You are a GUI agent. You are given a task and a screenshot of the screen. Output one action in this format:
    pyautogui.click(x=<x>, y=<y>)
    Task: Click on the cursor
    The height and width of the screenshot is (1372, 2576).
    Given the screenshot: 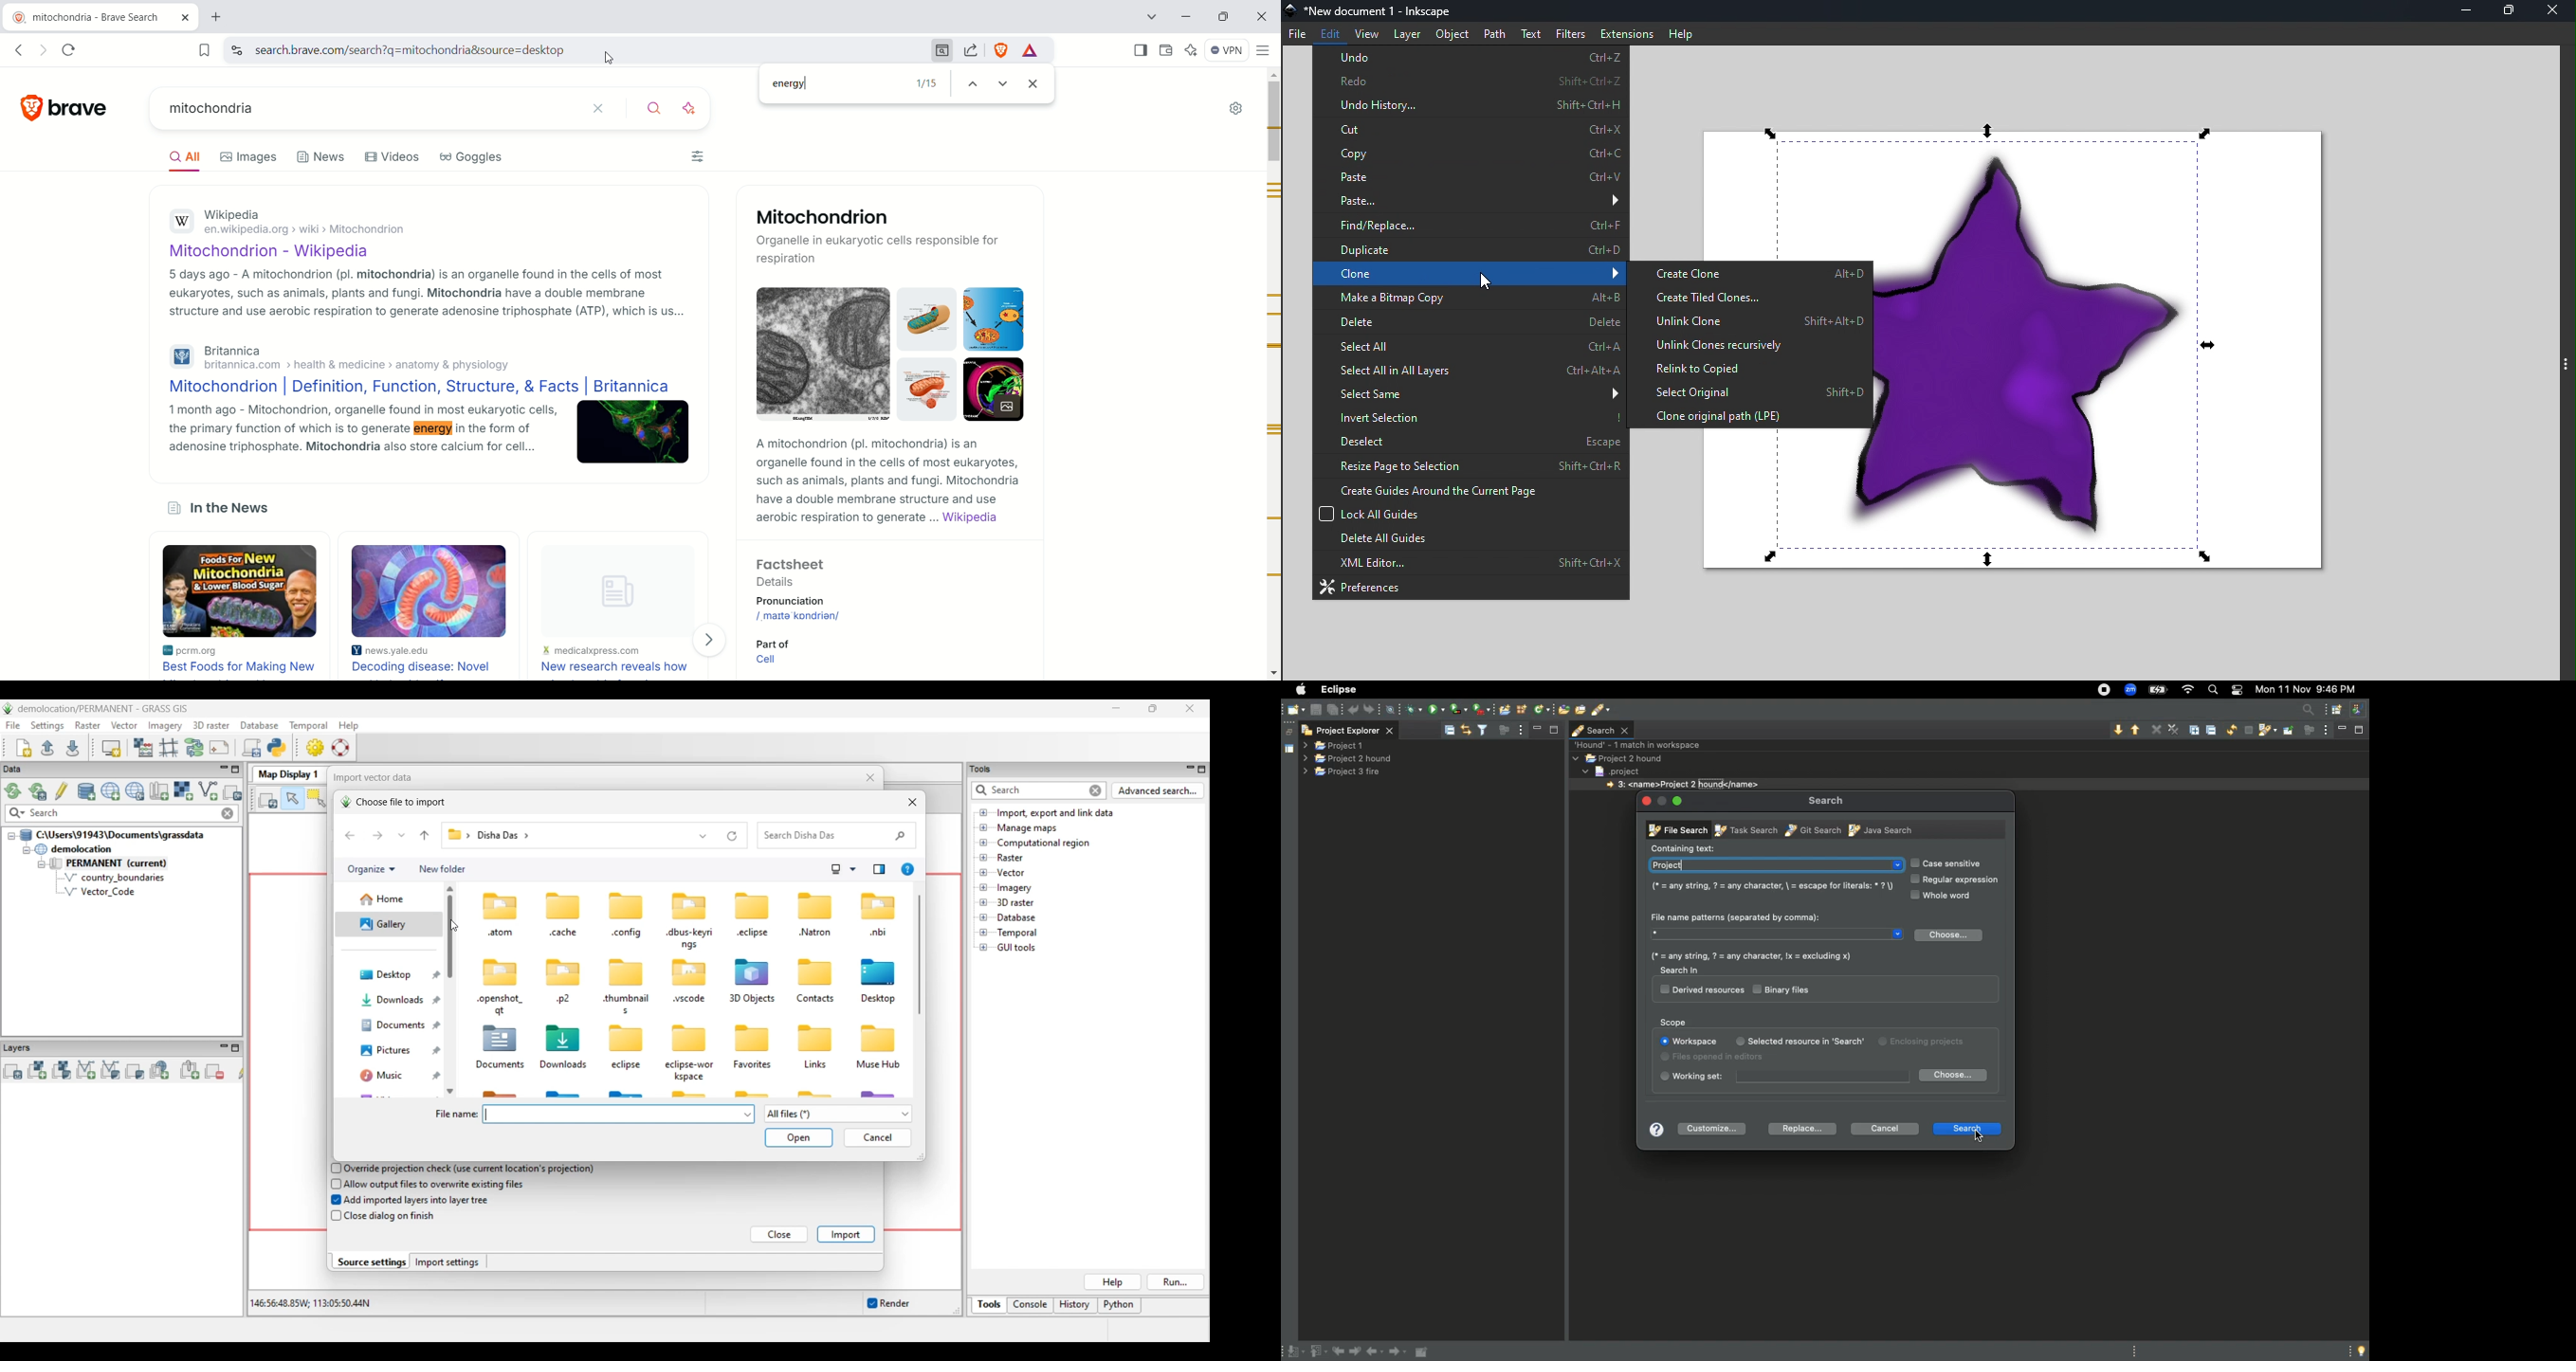 What is the action you would take?
    pyautogui.click(x=1978, y=1136)
    